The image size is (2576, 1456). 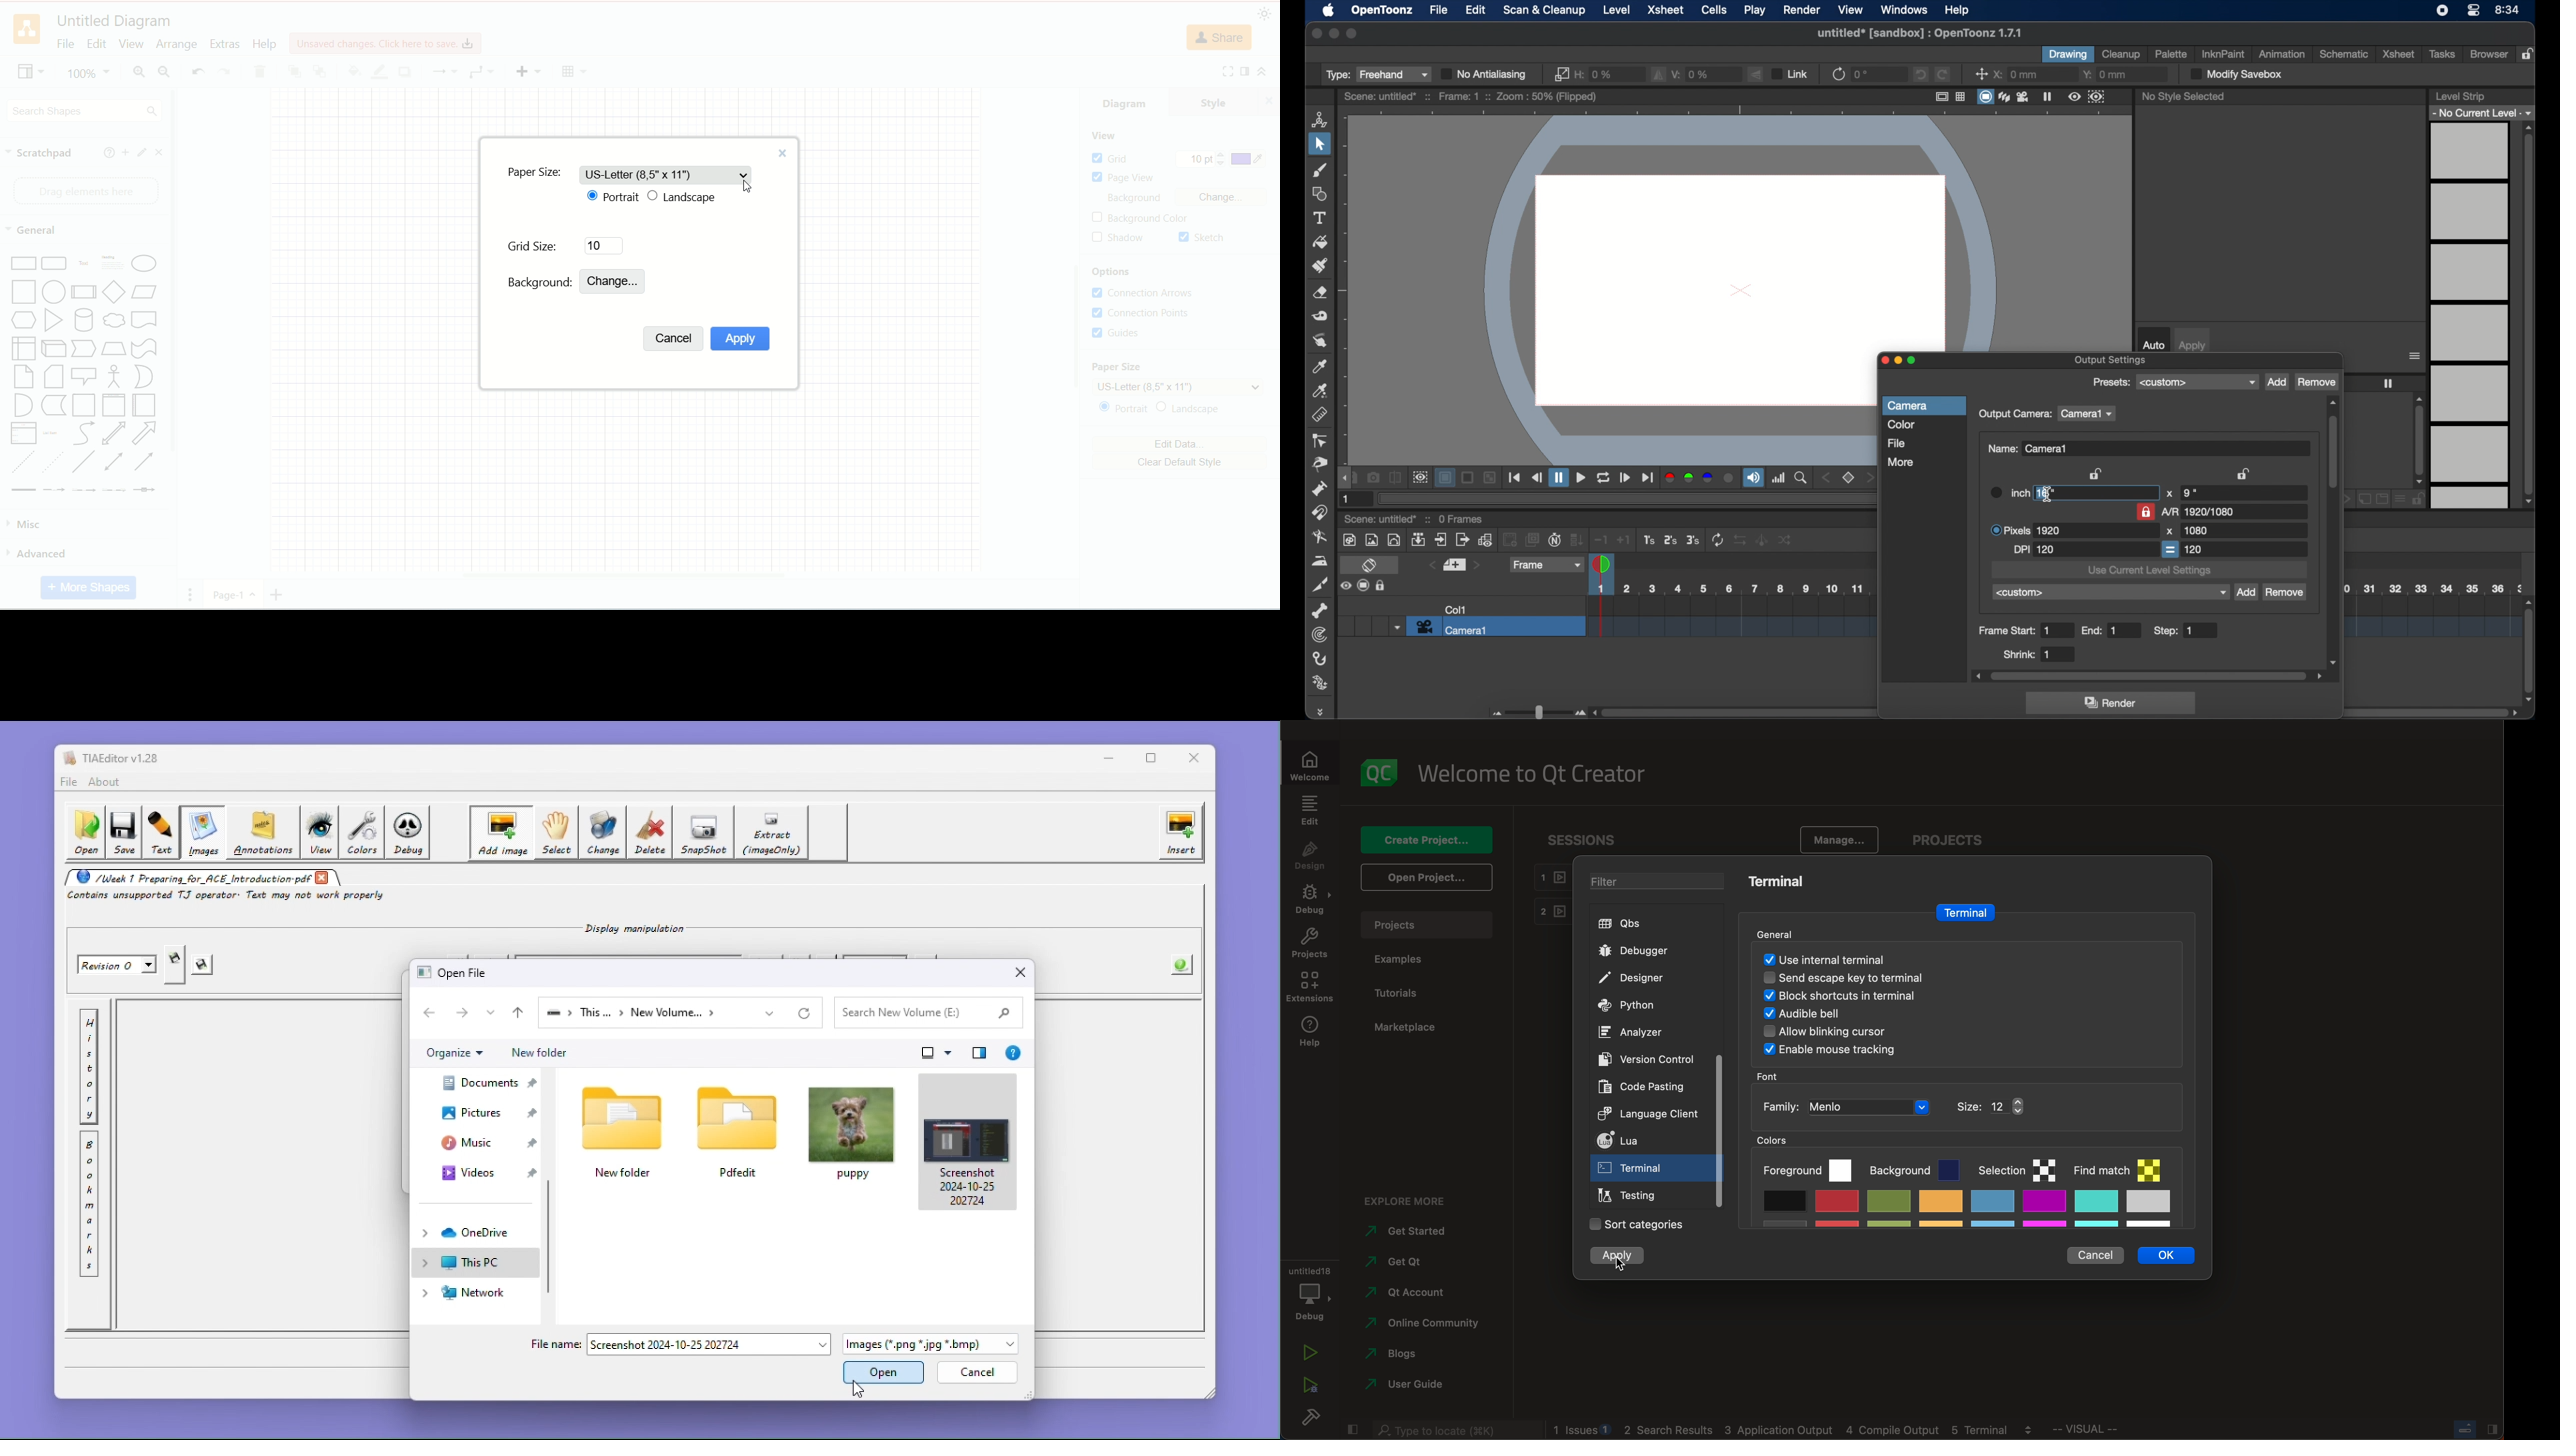 I want to click on add, so click(x=123, y=152).